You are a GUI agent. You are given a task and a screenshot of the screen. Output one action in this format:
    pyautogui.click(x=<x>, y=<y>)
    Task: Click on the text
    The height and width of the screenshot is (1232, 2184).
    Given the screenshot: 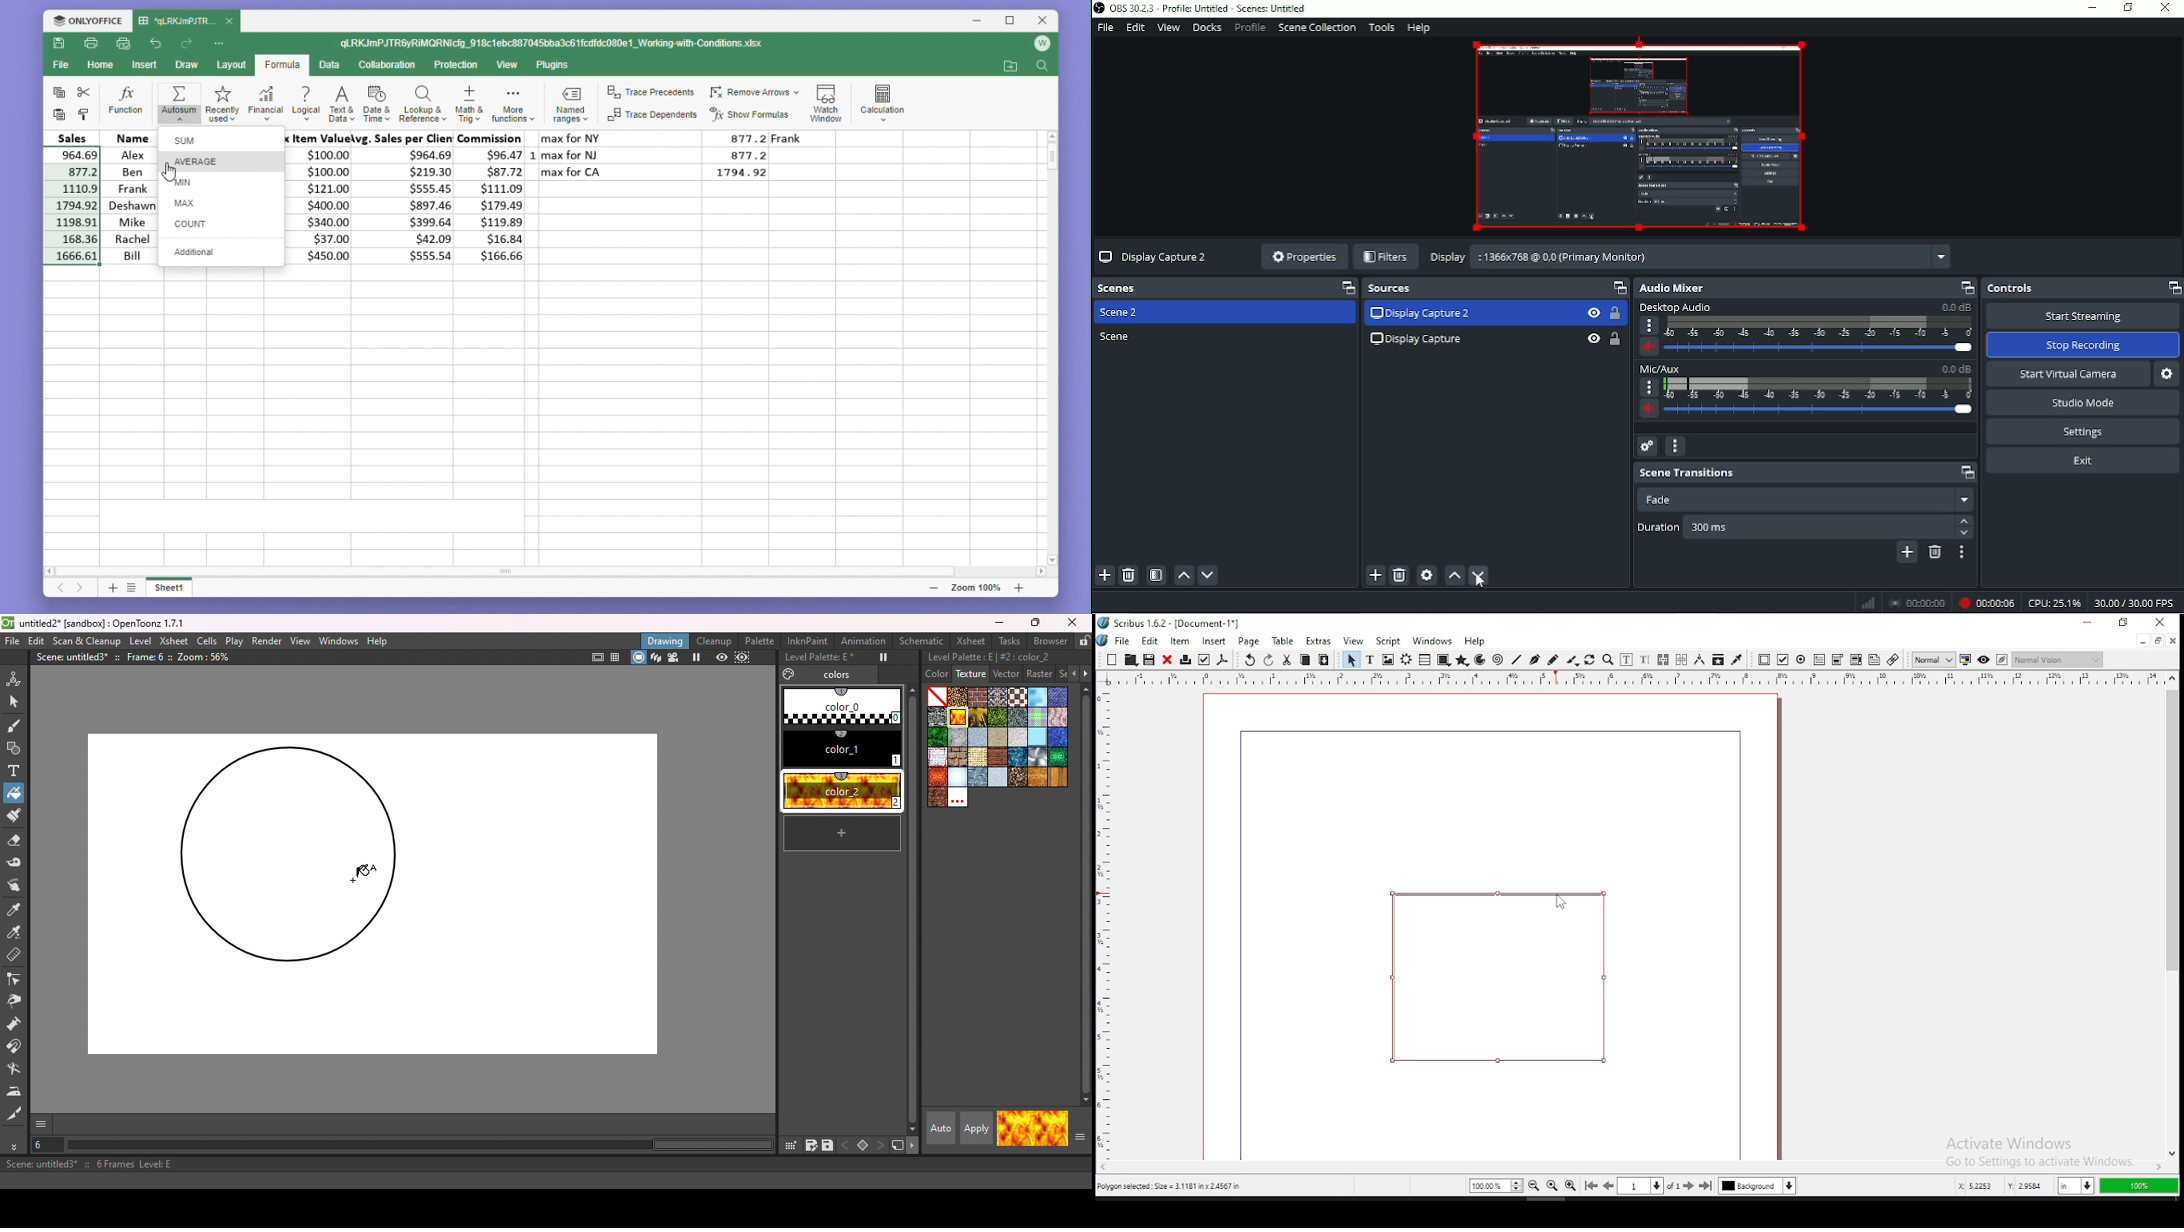 What is the action you would take?
    pyautogui.click(x=1371, y=659)
    